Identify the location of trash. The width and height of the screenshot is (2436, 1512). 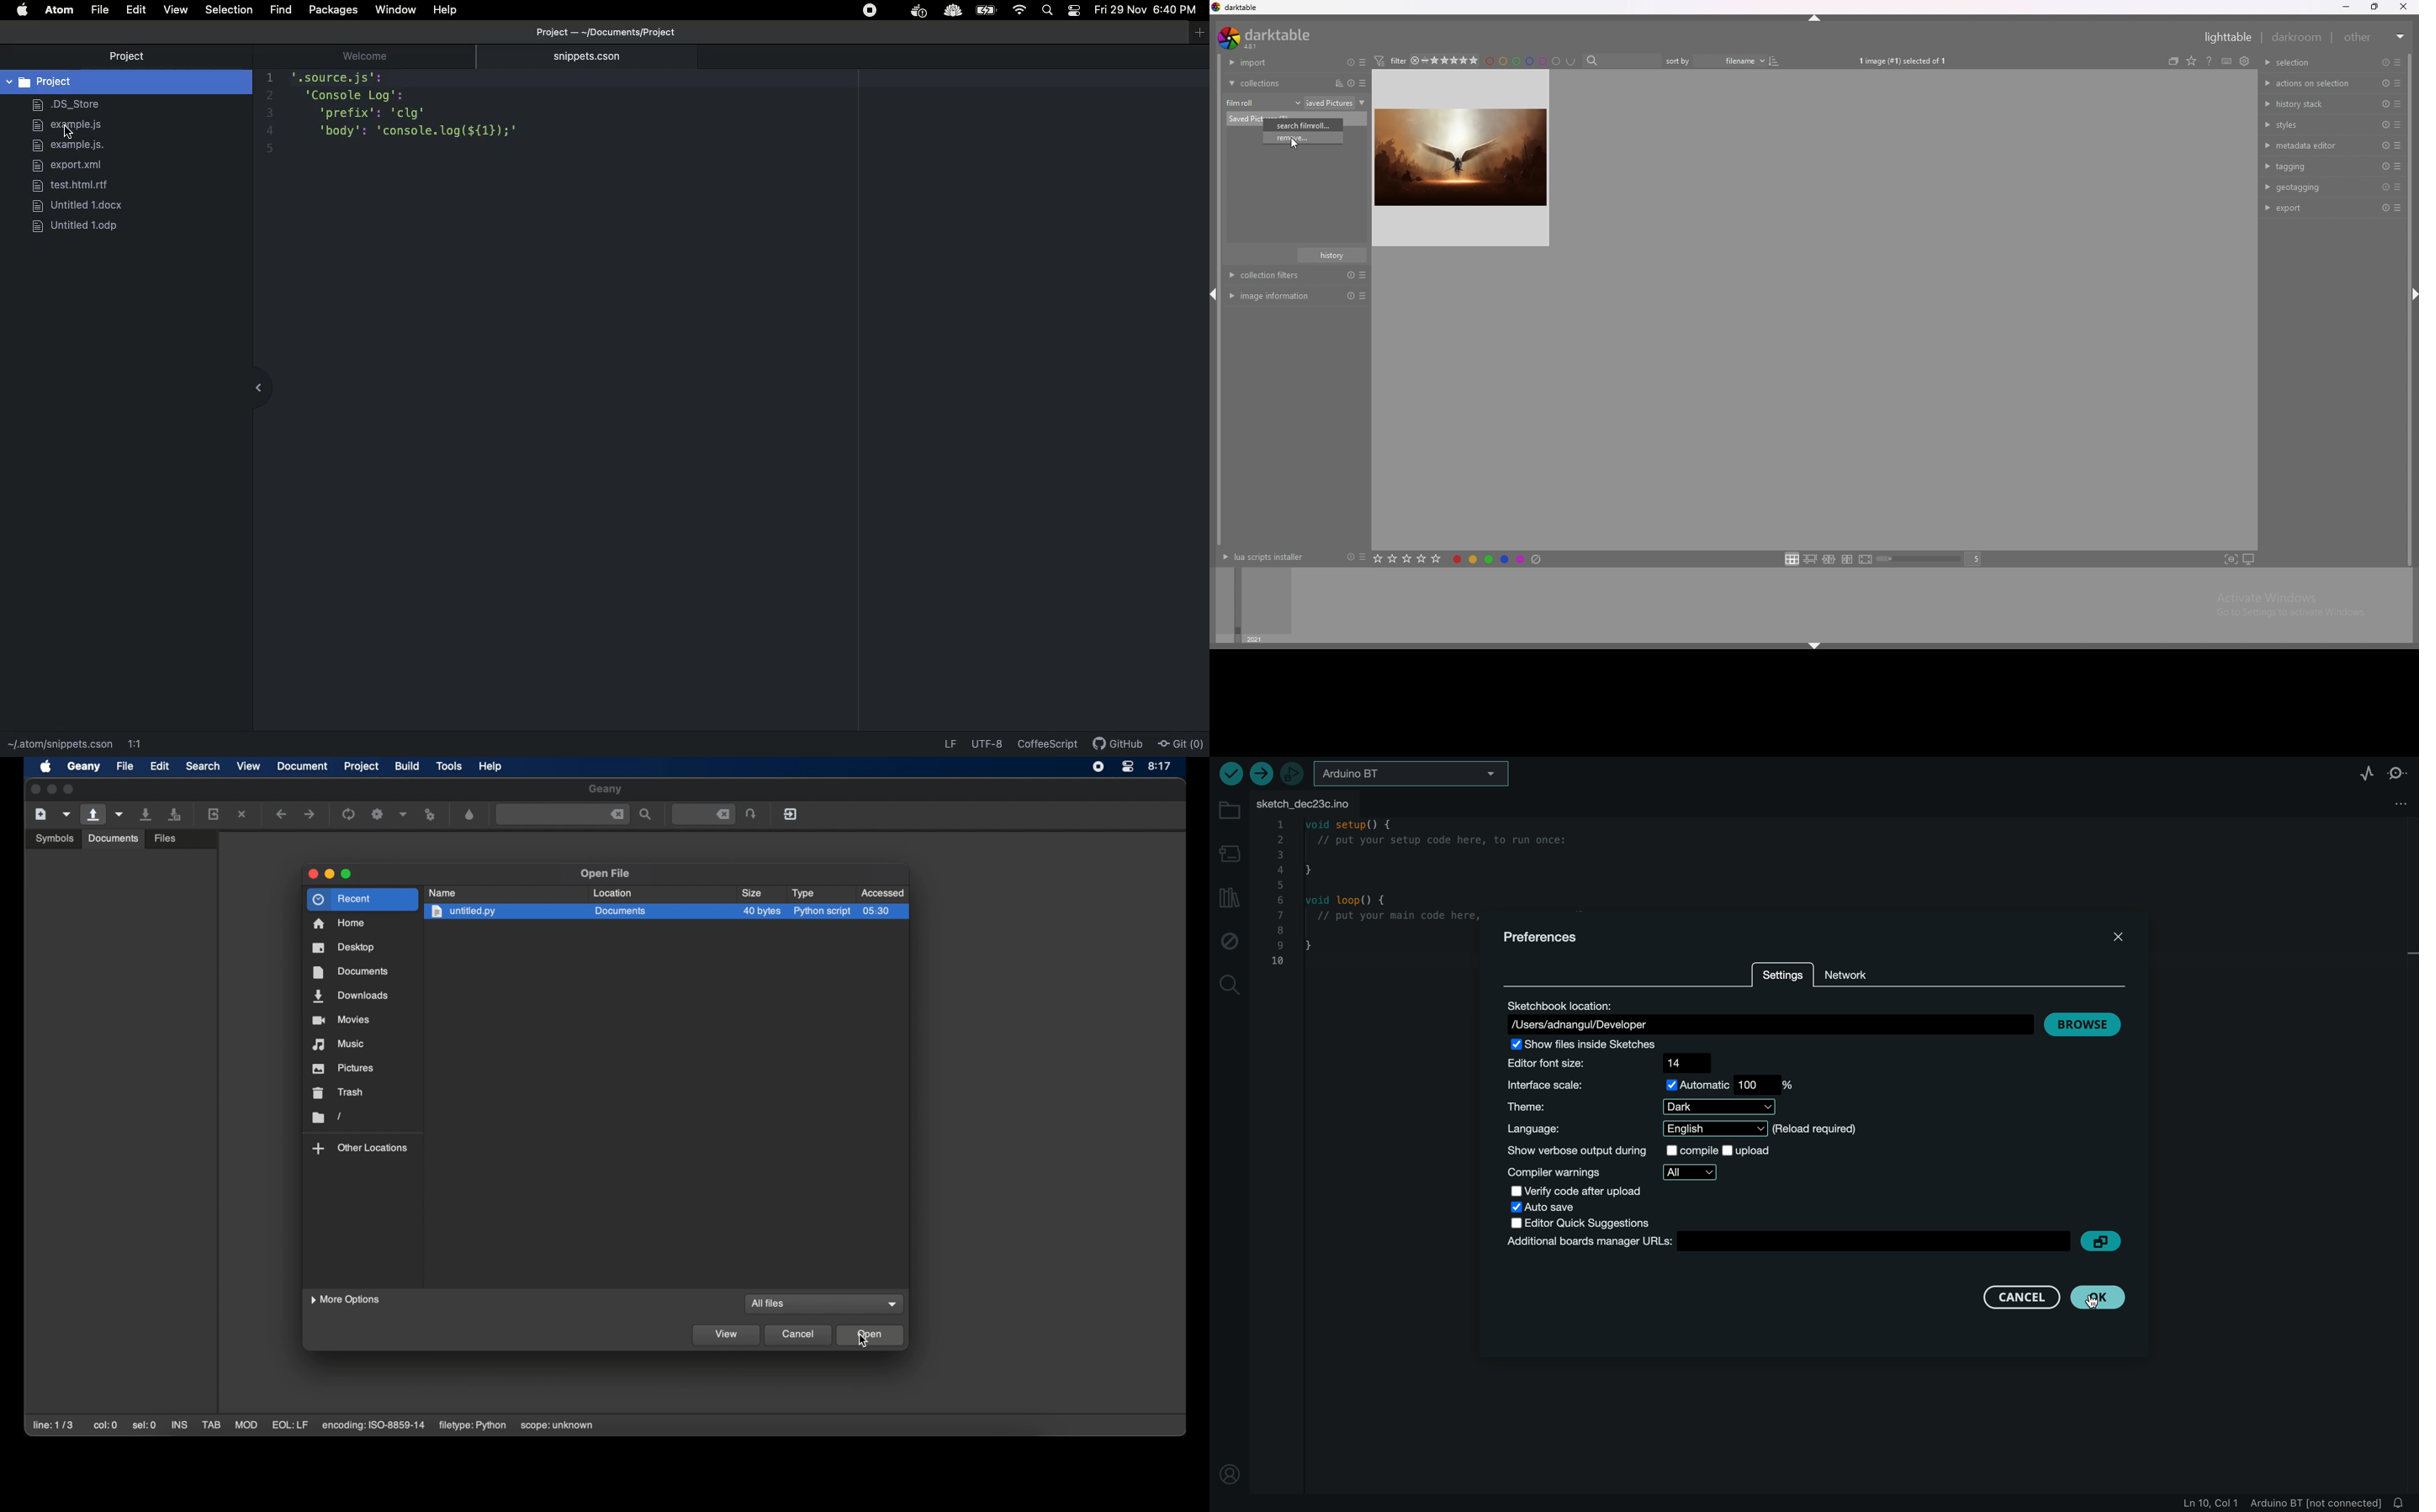
(339, 1093).